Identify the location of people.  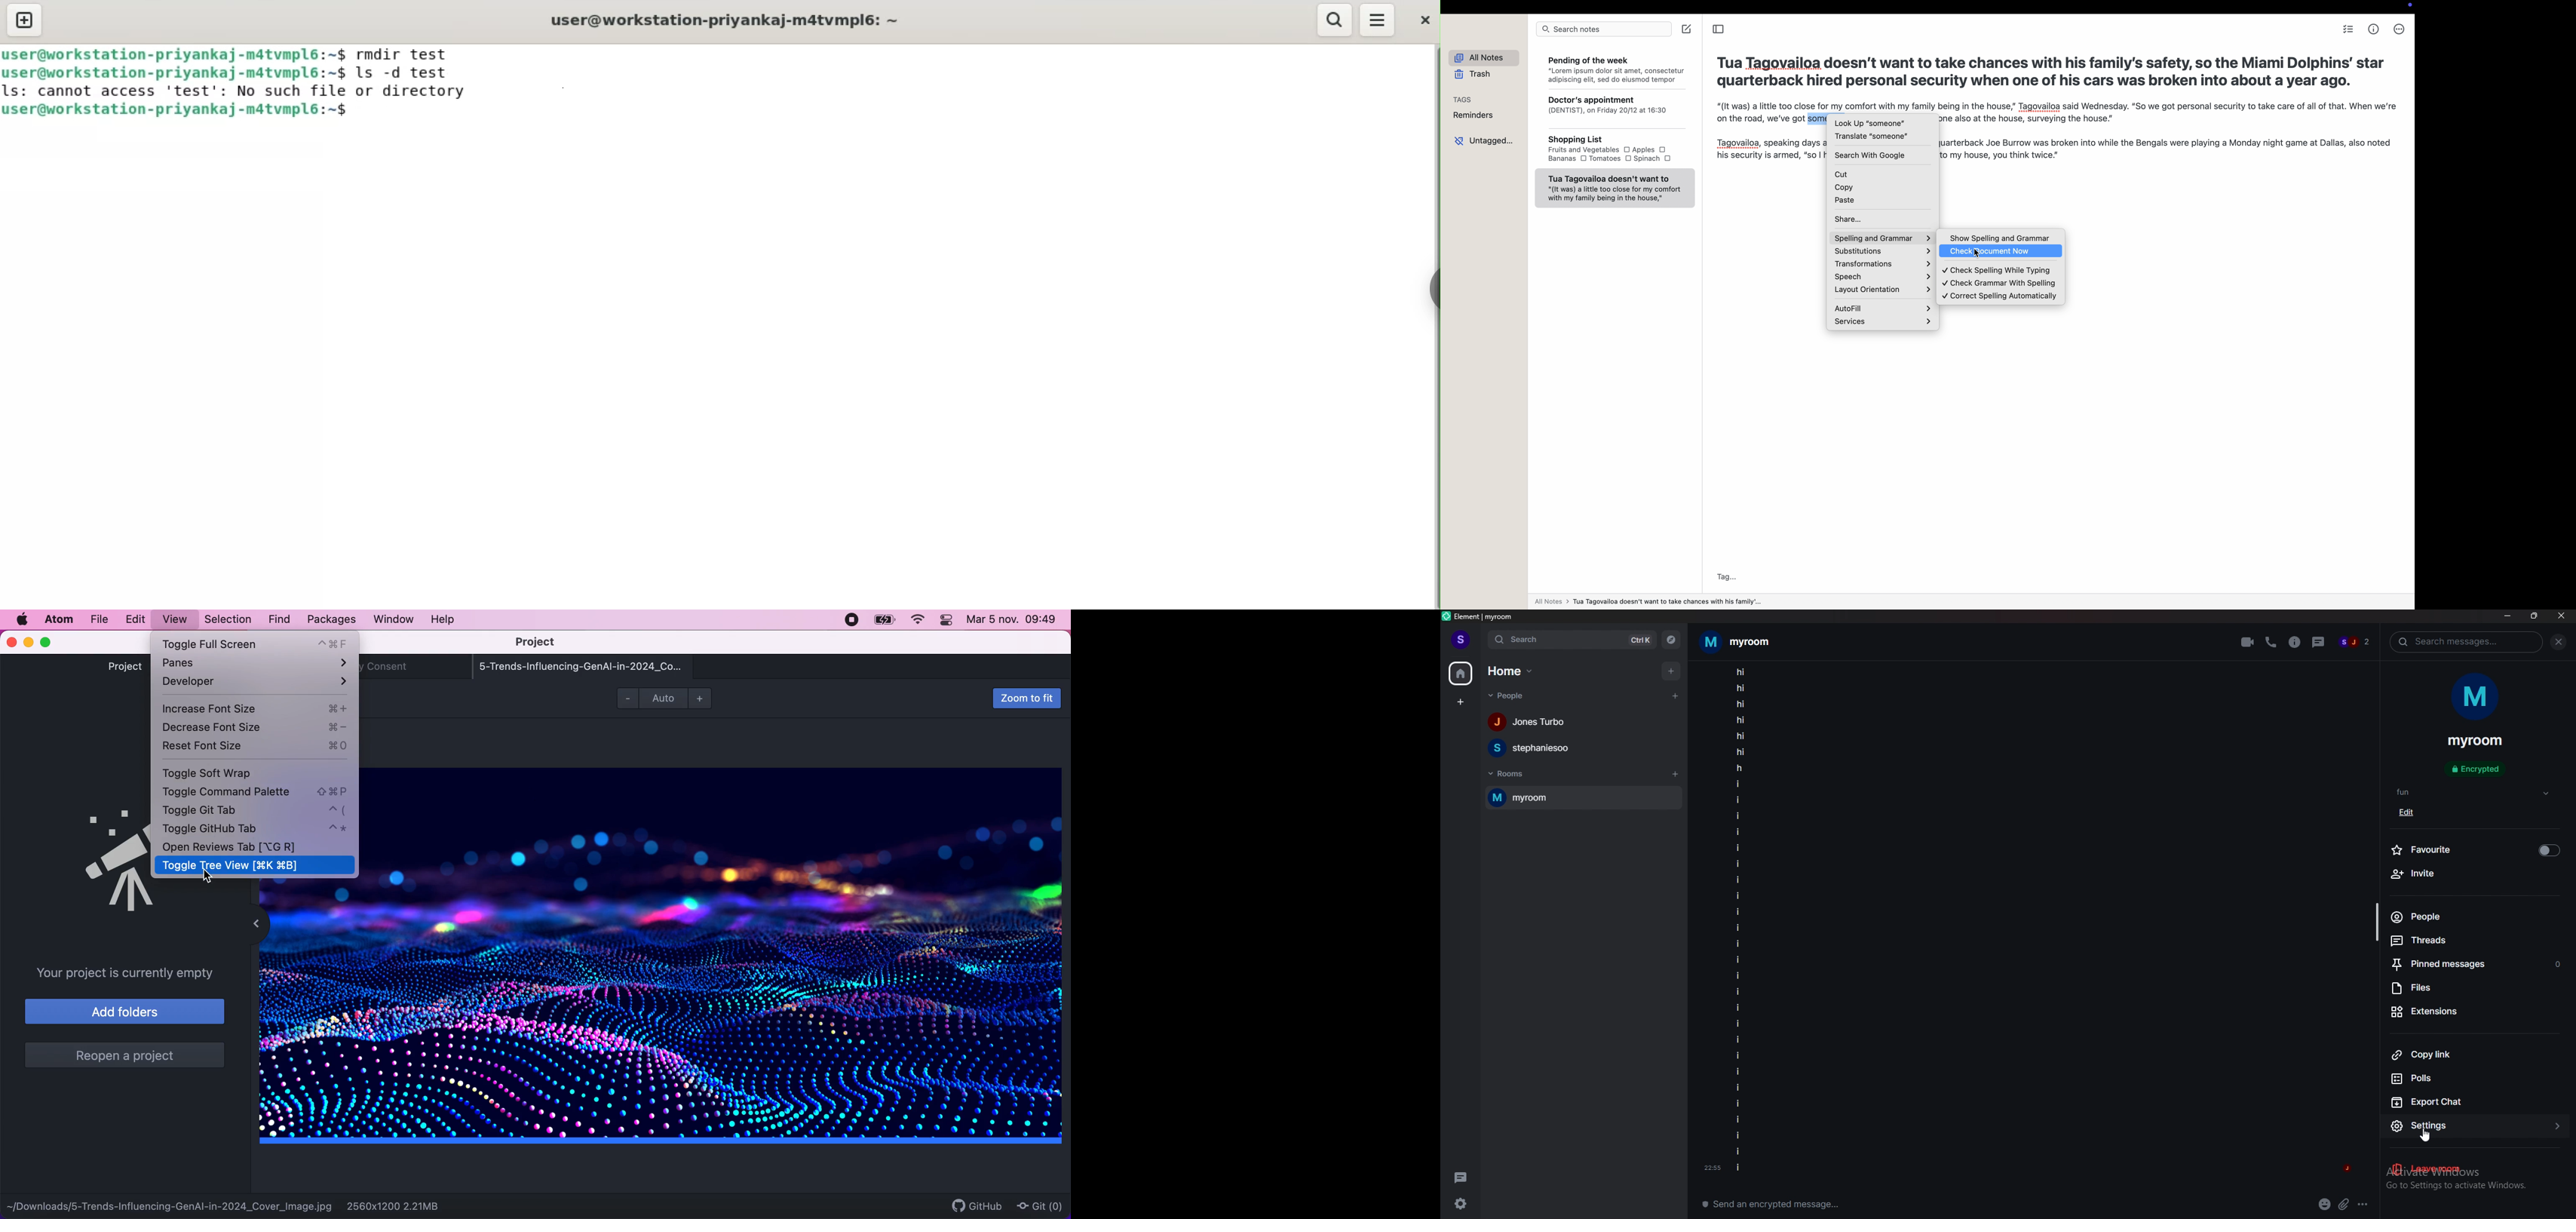
(1532, 747).